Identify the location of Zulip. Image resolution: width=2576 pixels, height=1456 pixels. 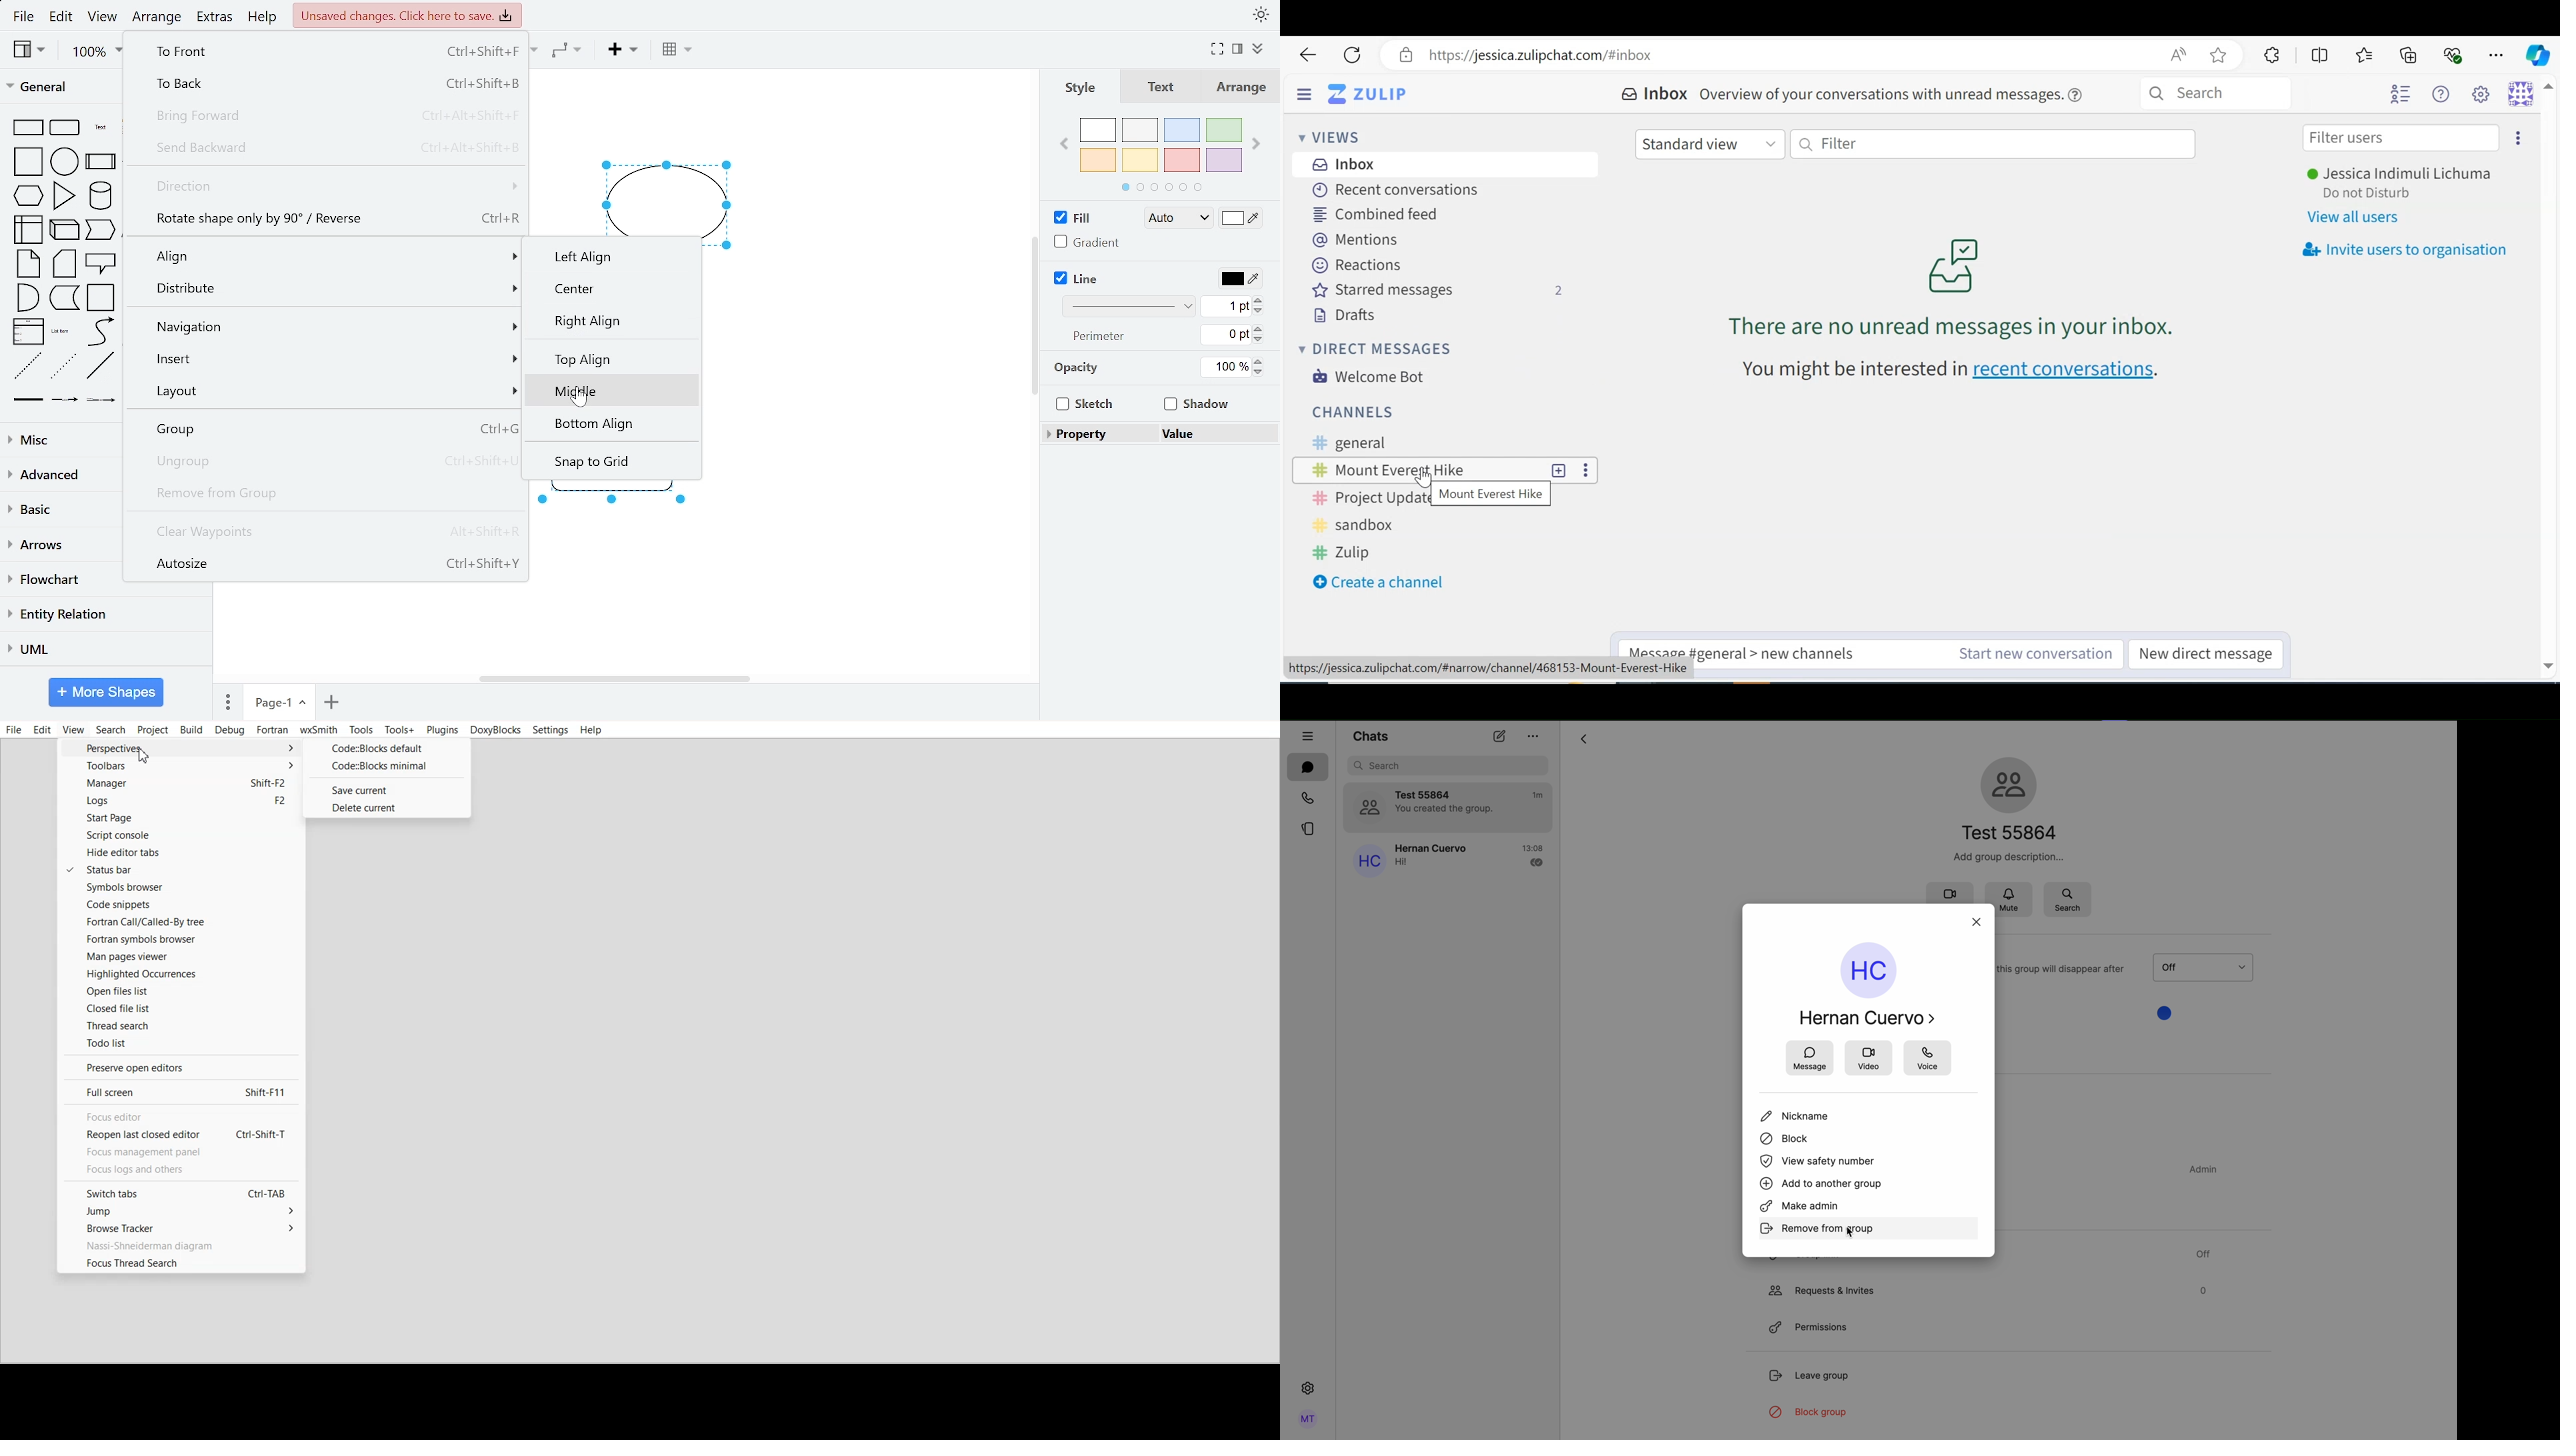
(1347, 551).